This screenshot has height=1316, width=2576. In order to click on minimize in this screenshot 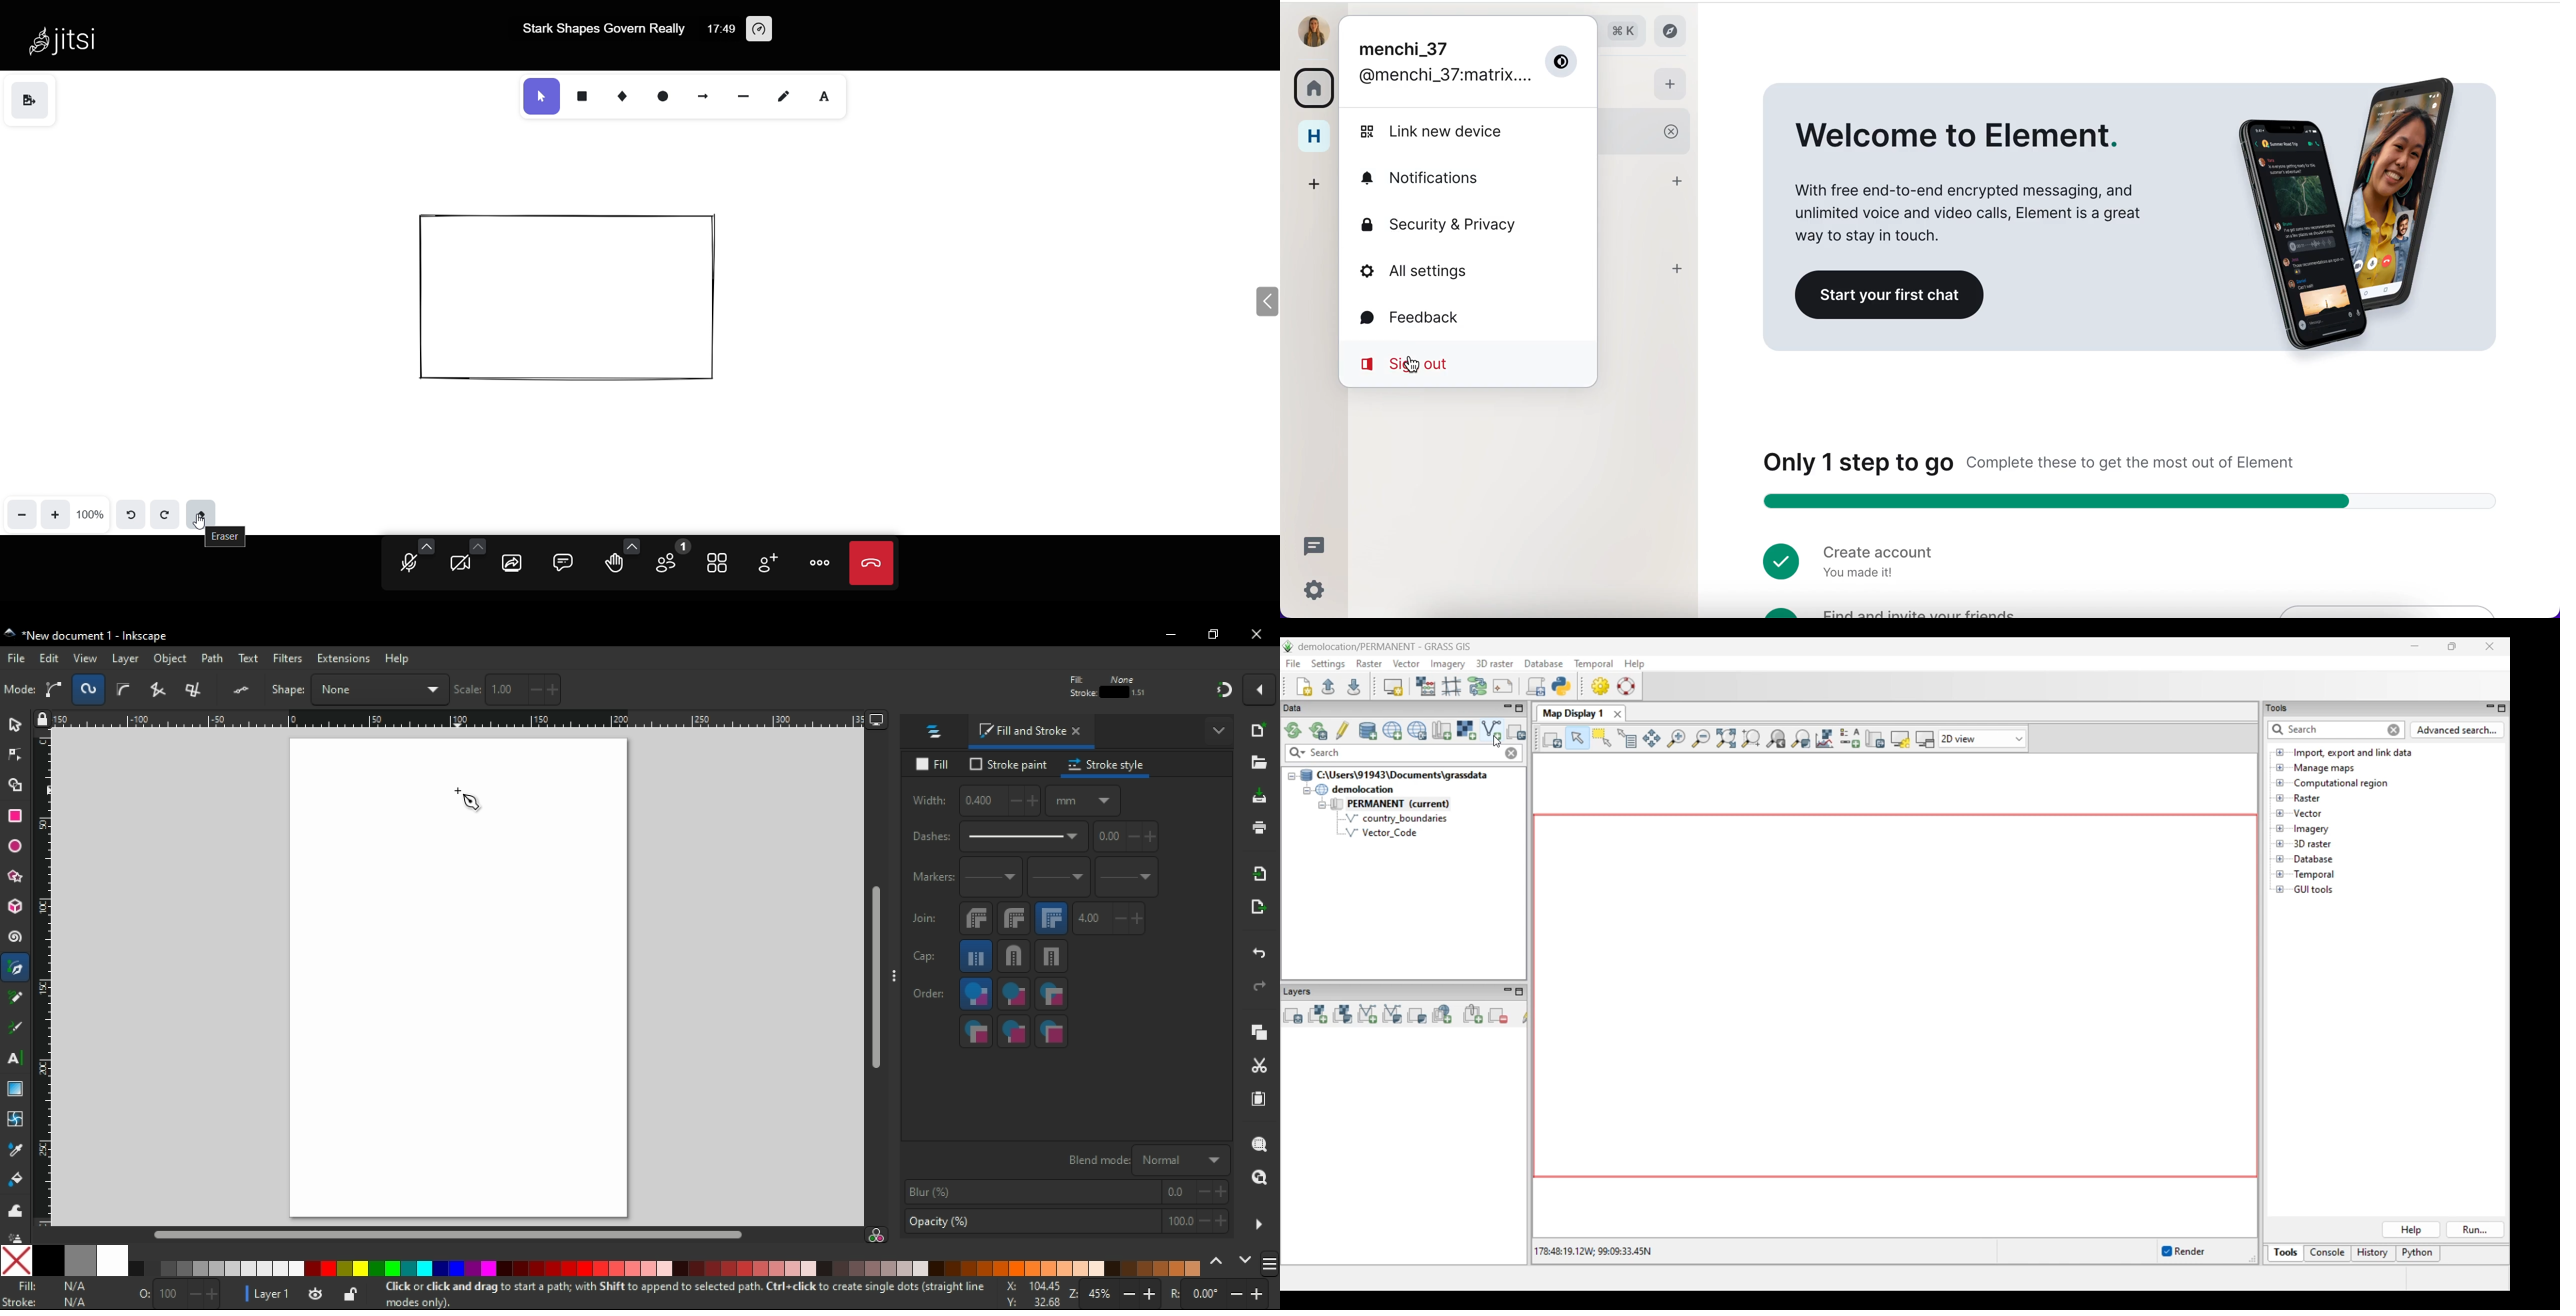, I will do `click(1172, 635)`.